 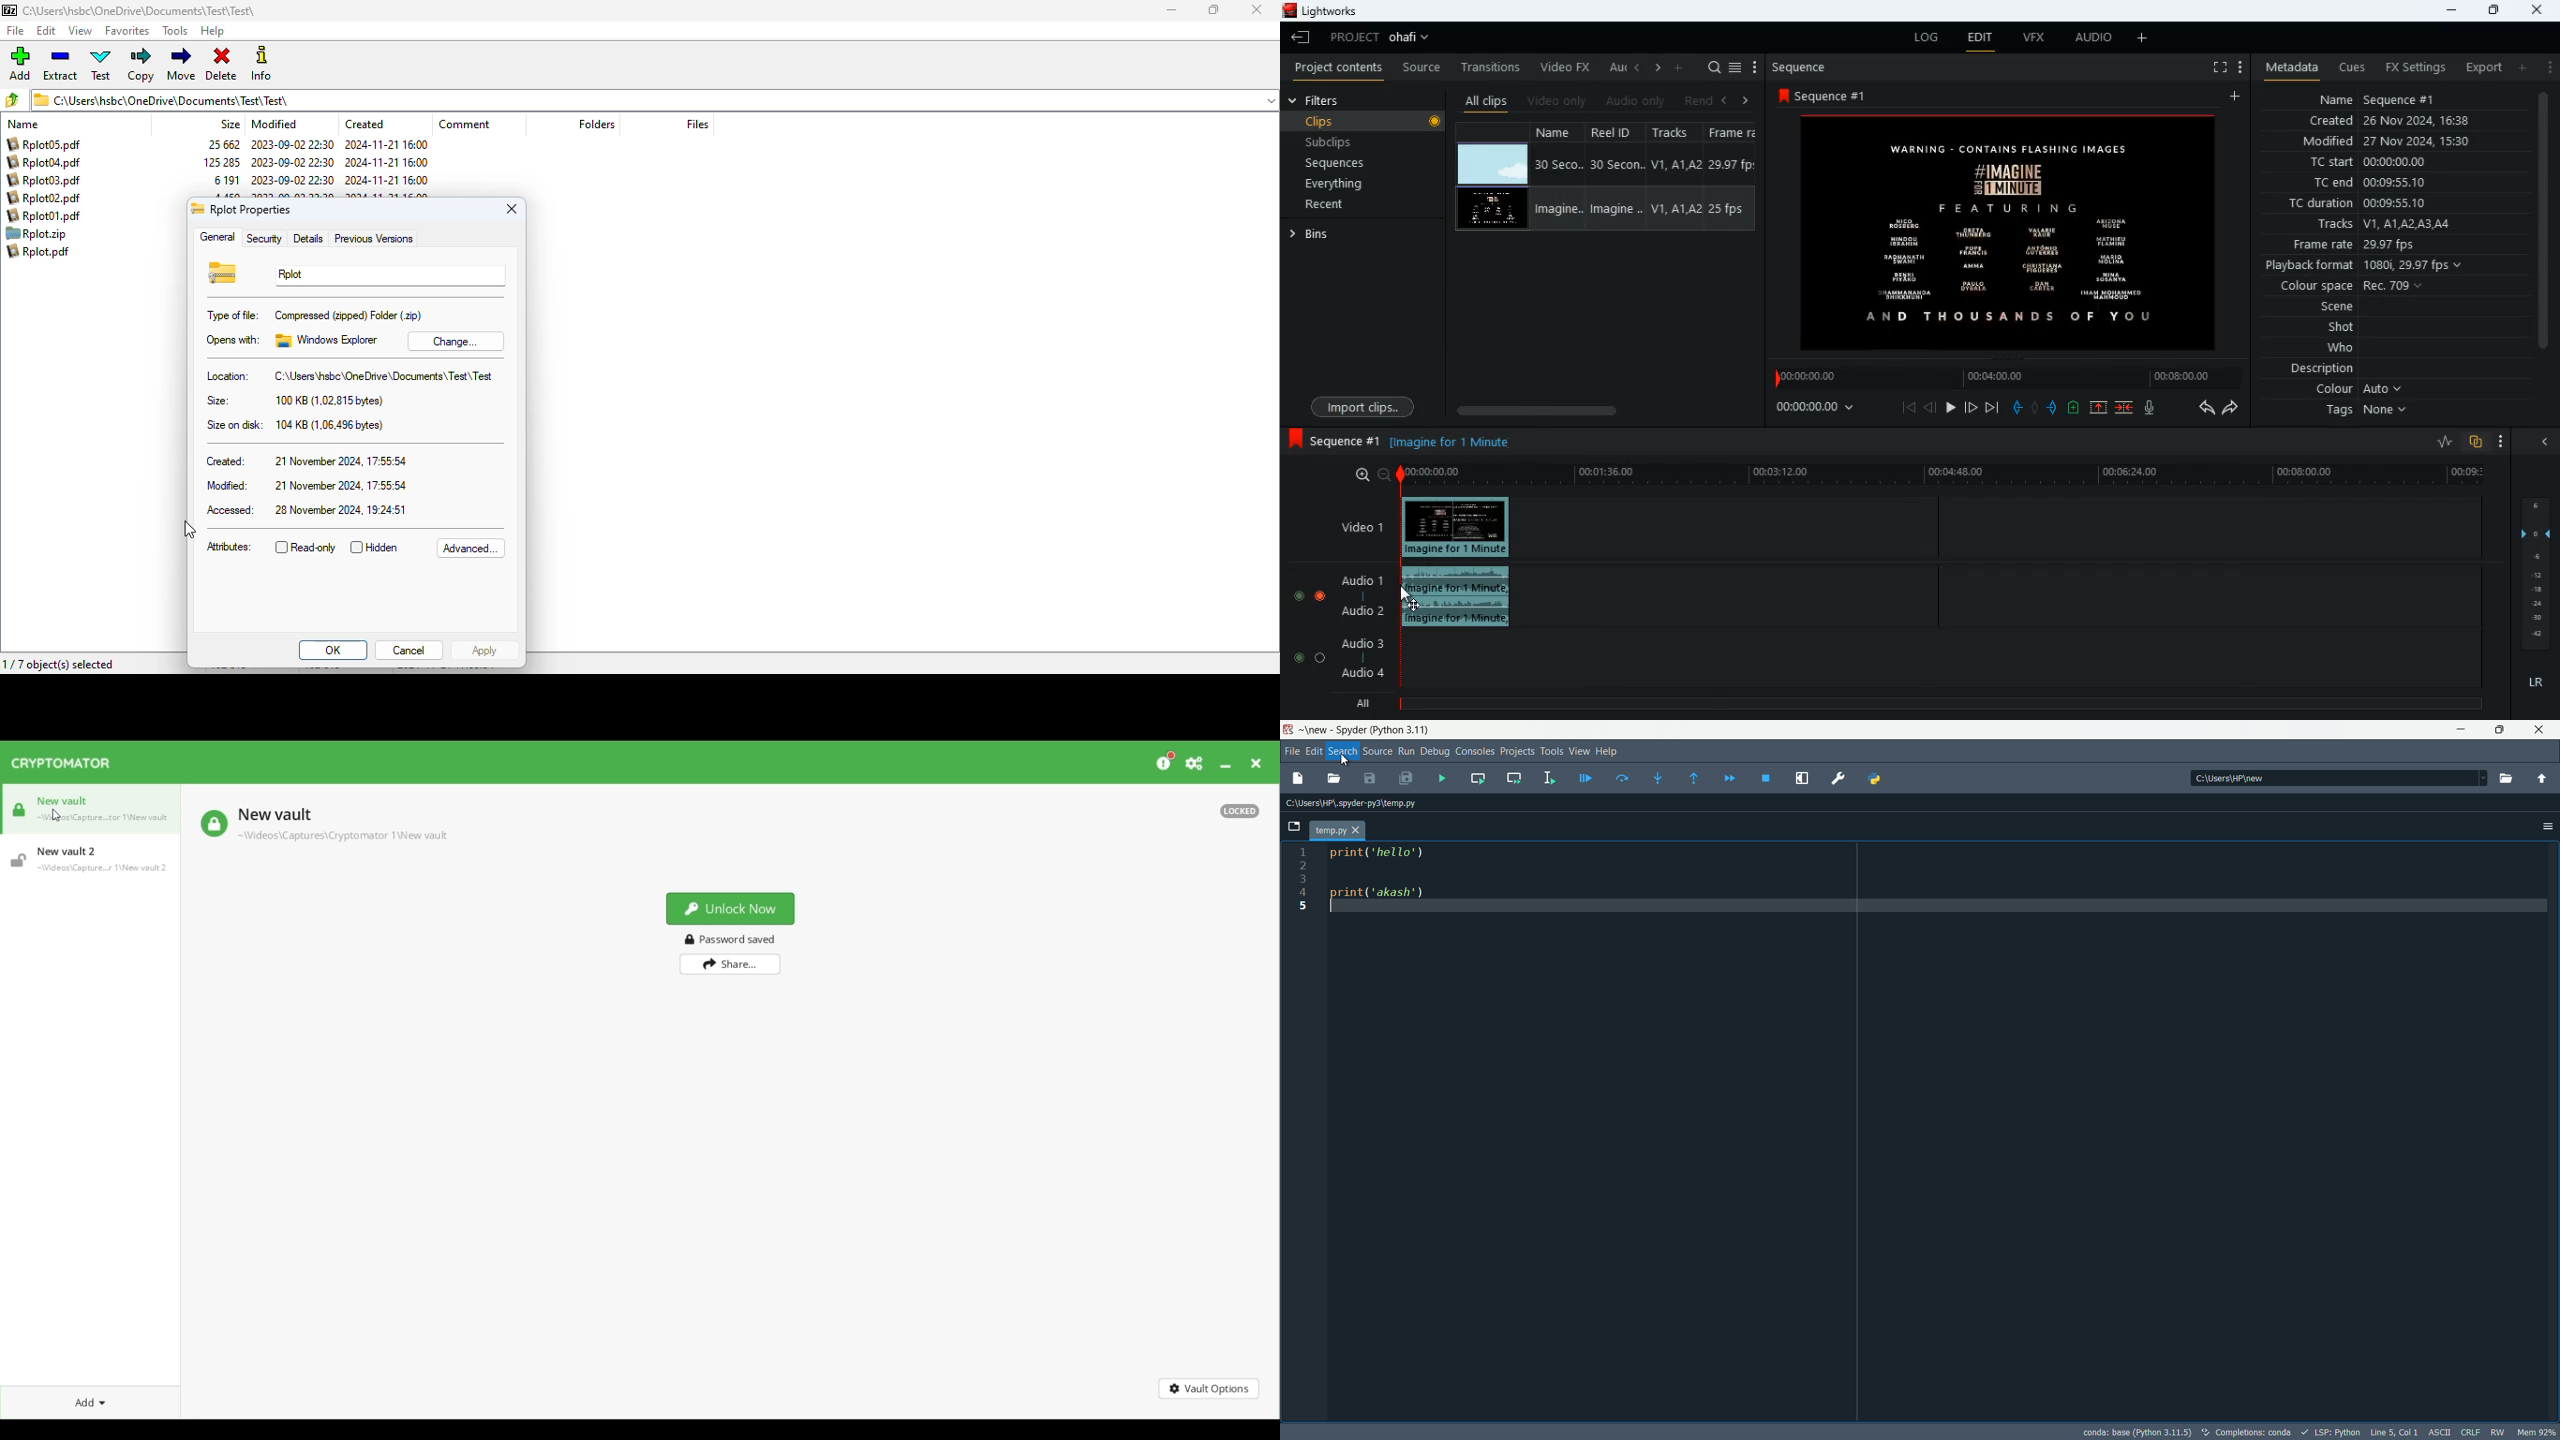 What do you see at coordinates (264, 239) in the screenshot?
I see `security` at bounding box center [264, 239].